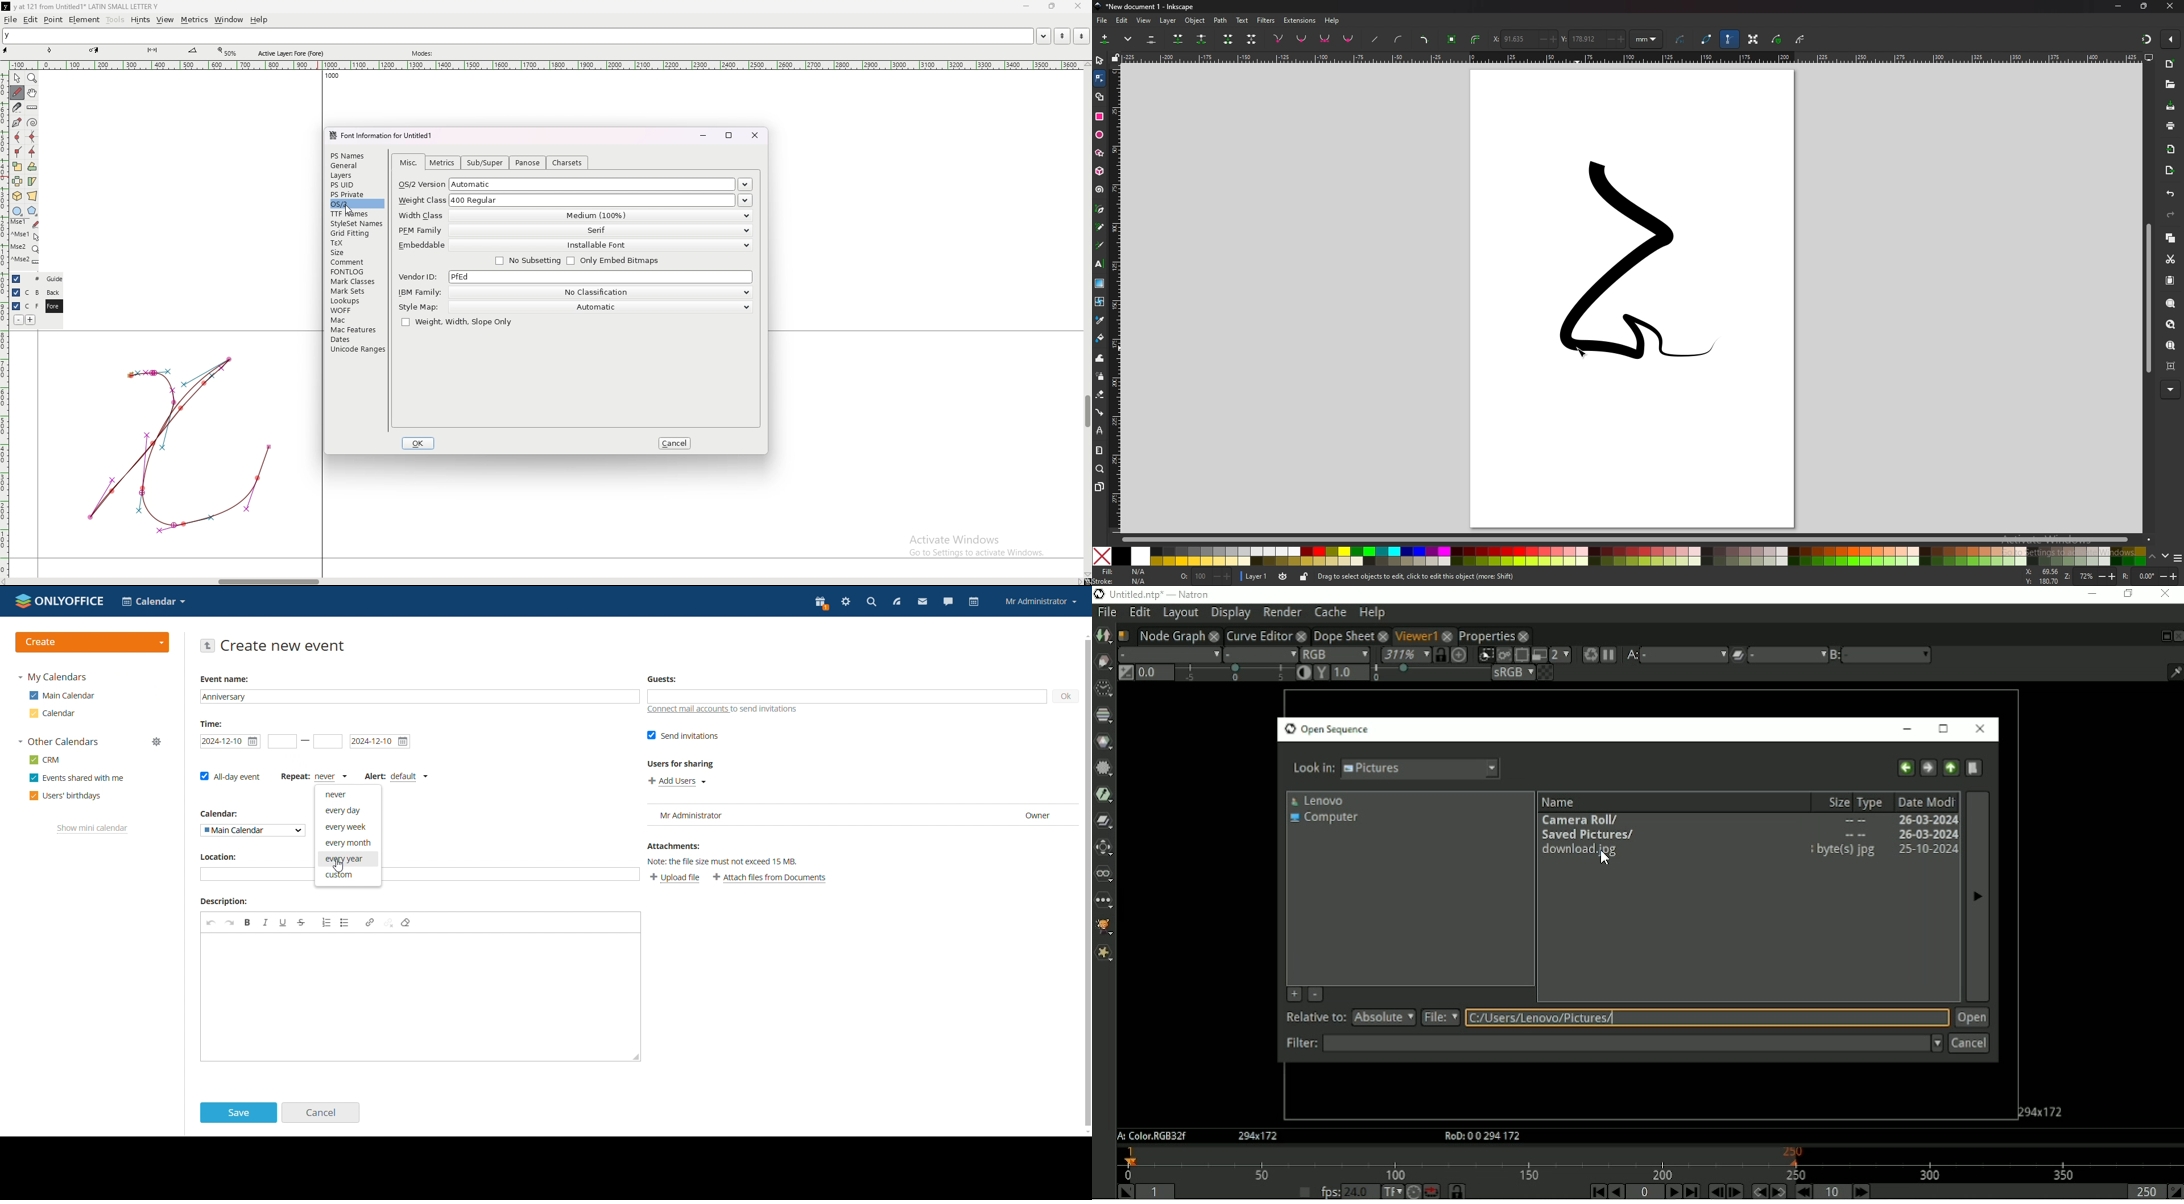 The height and width of the screenshot is (1204, 2184). Describe the element at coordinates (861, 815) in the screenshot. I see `user list` at that location.